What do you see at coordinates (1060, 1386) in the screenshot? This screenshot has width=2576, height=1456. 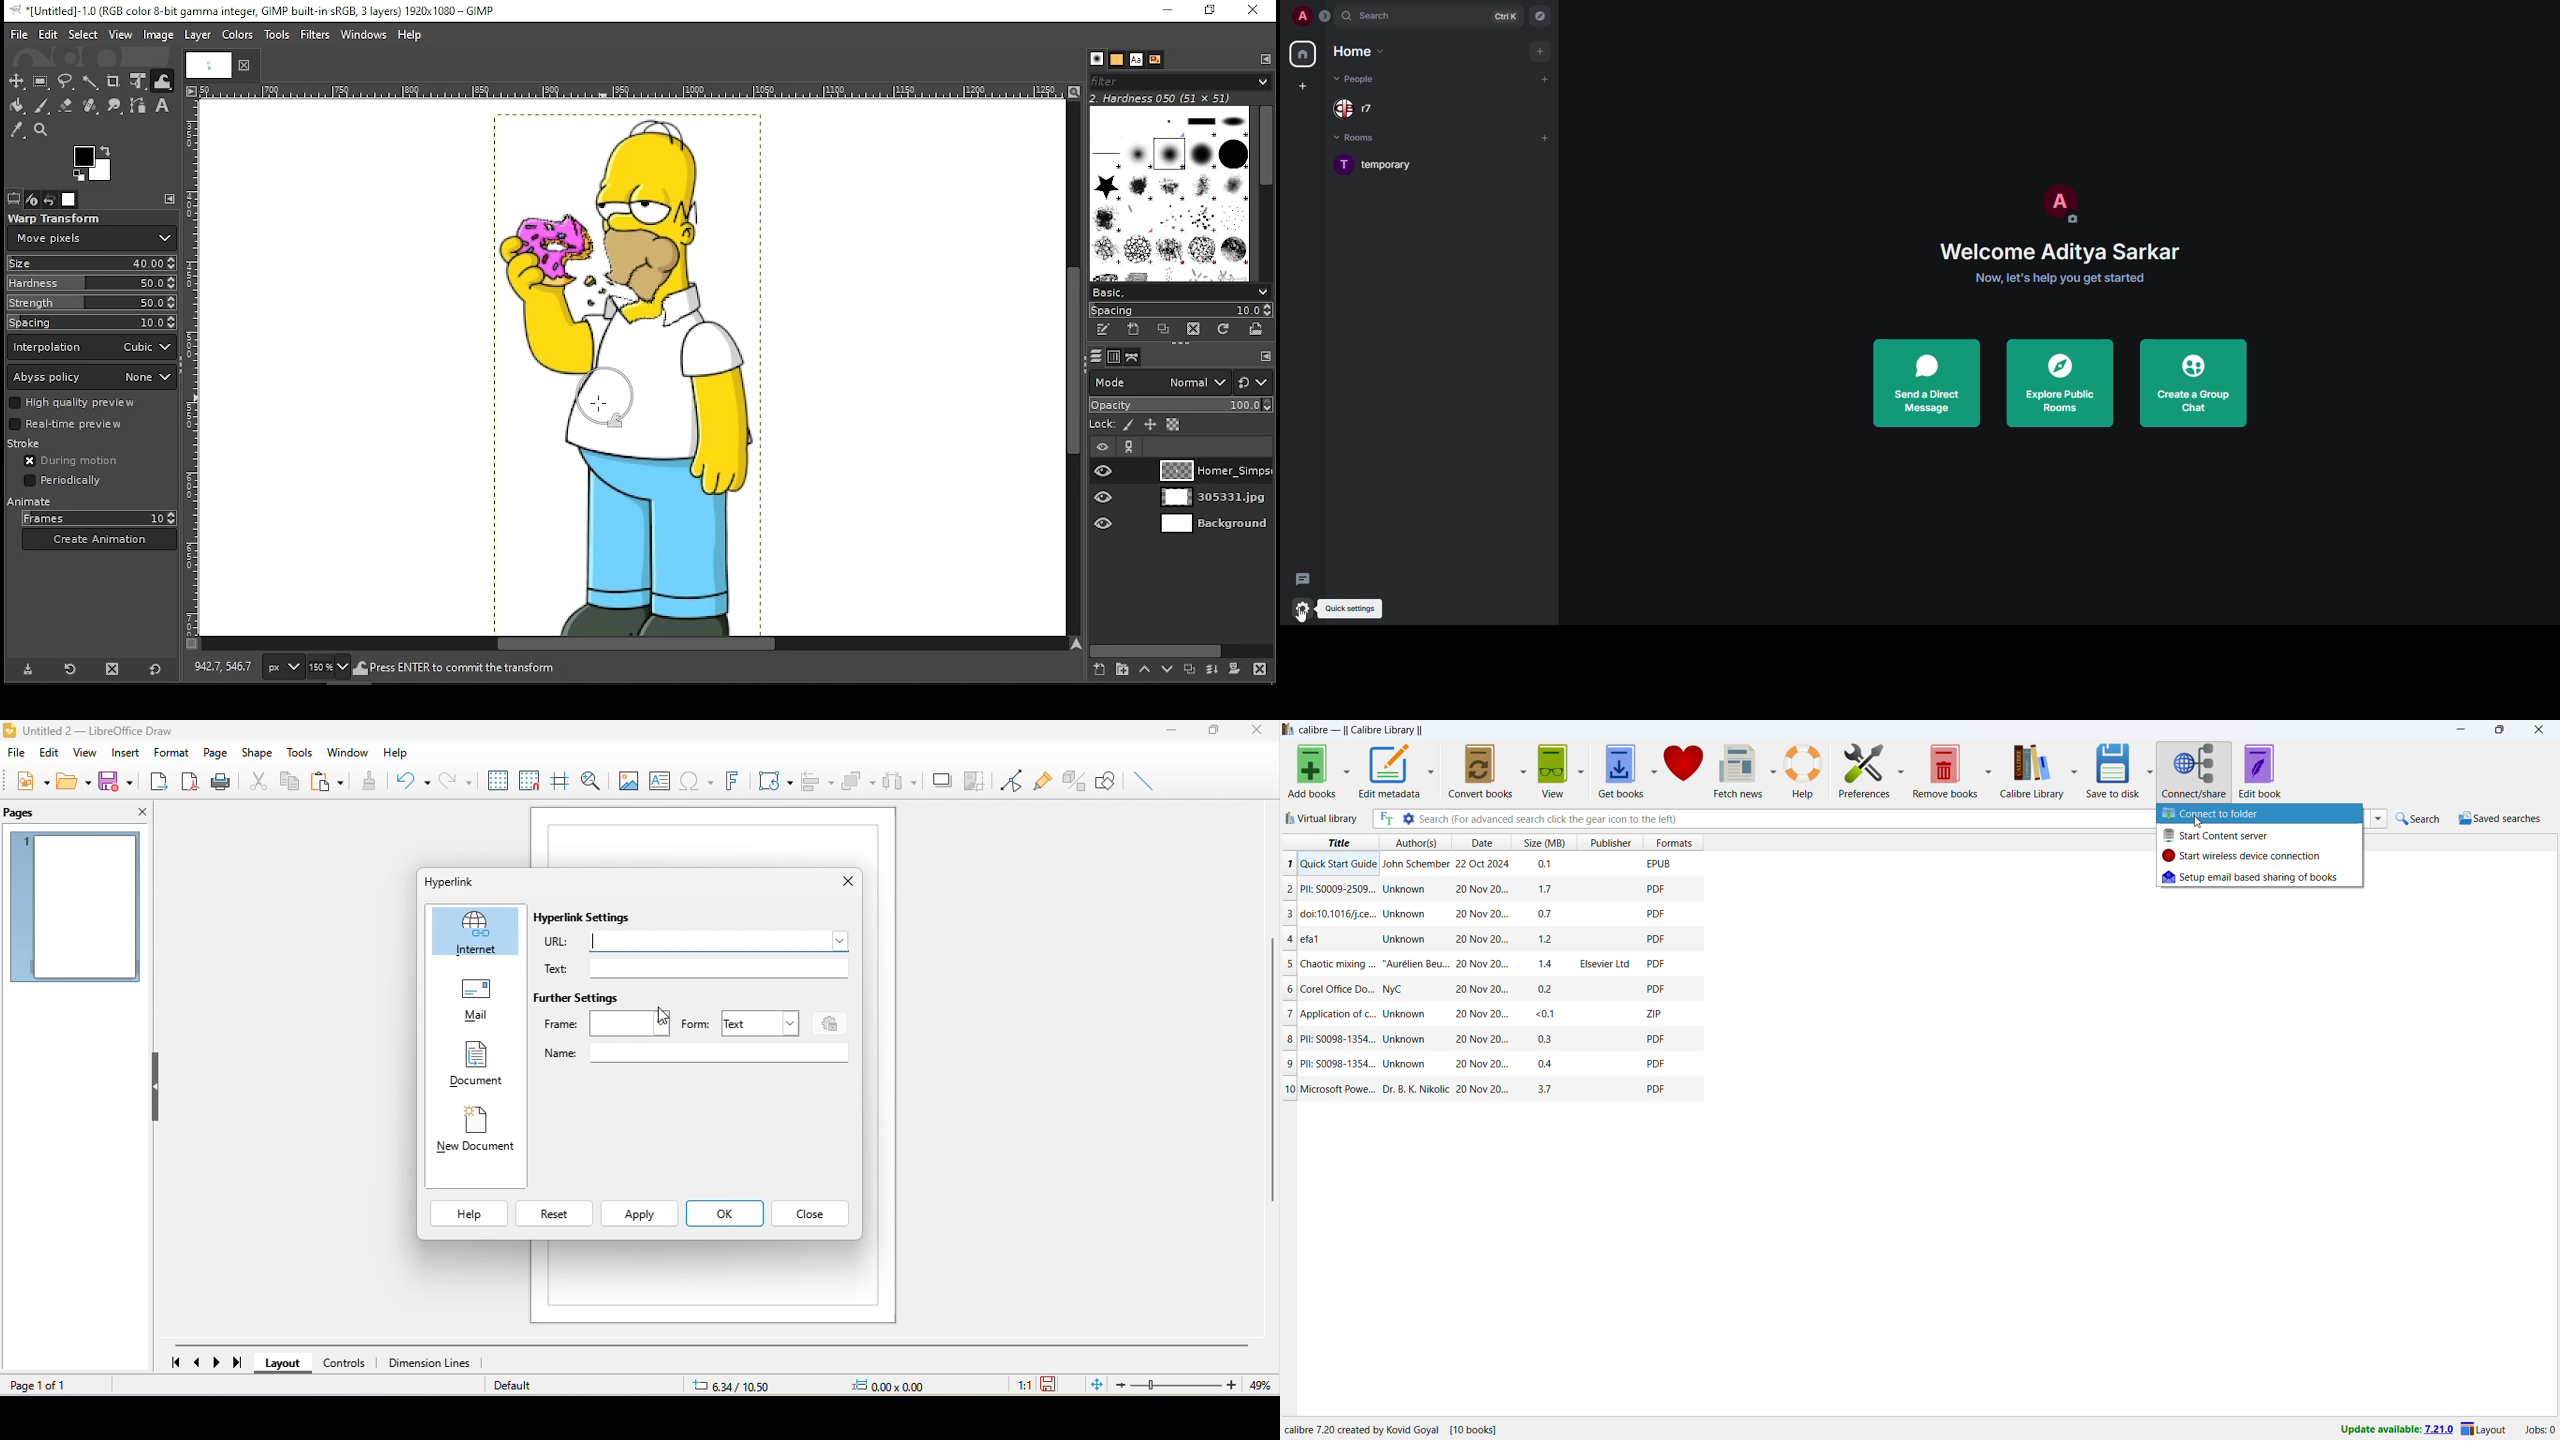 I see `the document has not been modified since the last save` at bounding box center [1060, 1386].